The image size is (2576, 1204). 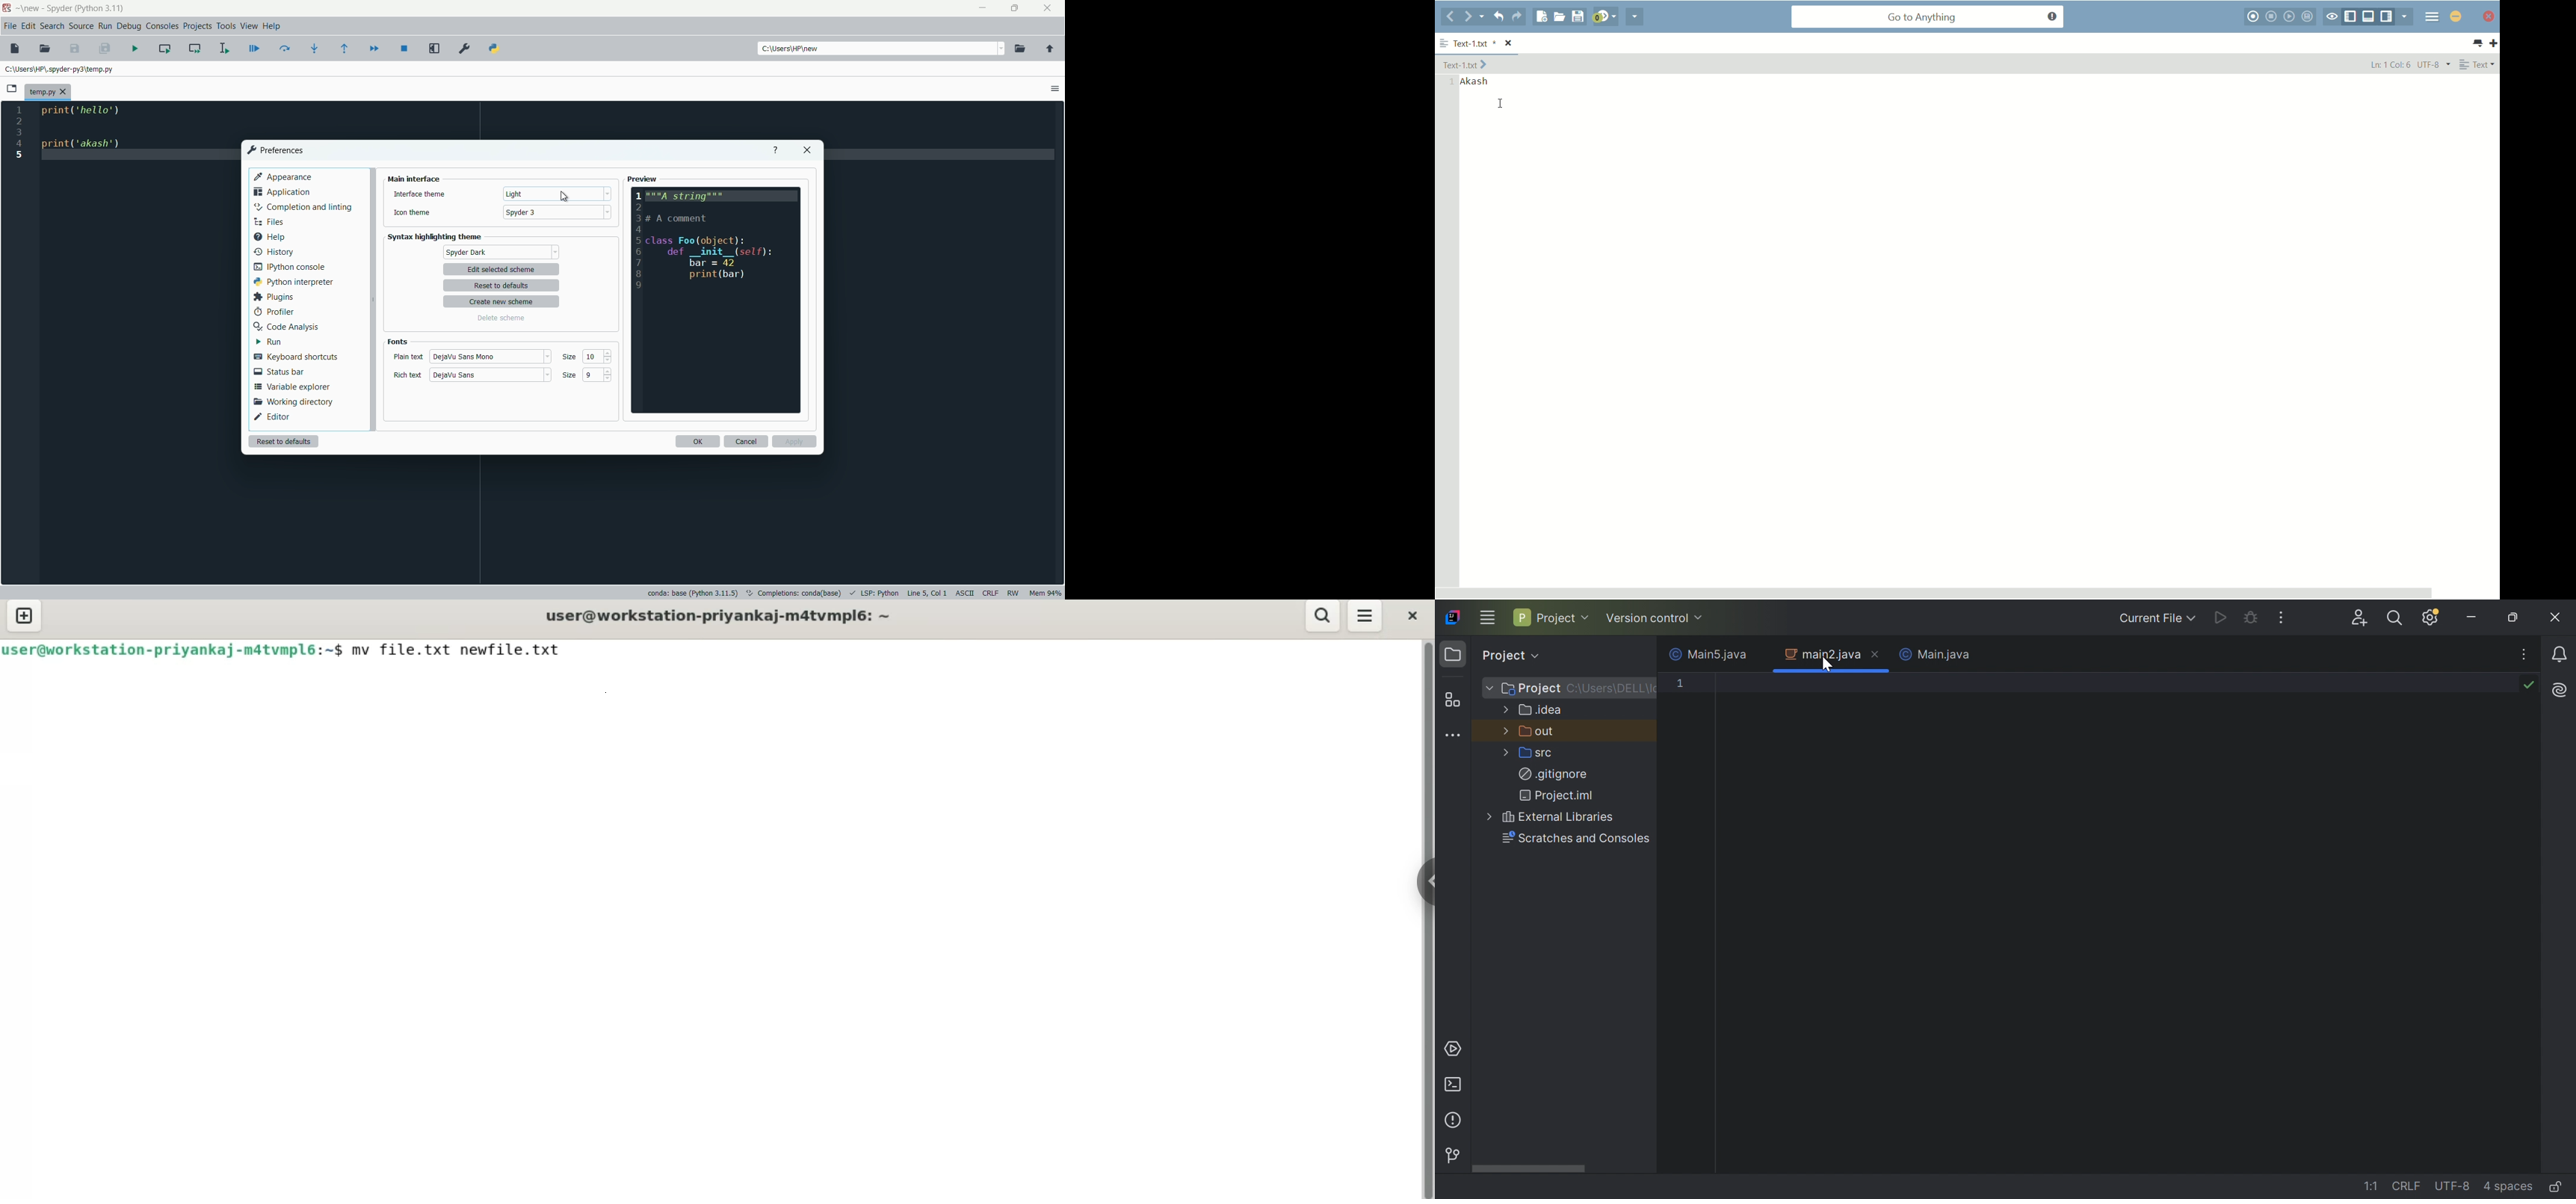 I want to click on size, so click(x=571, y=358).